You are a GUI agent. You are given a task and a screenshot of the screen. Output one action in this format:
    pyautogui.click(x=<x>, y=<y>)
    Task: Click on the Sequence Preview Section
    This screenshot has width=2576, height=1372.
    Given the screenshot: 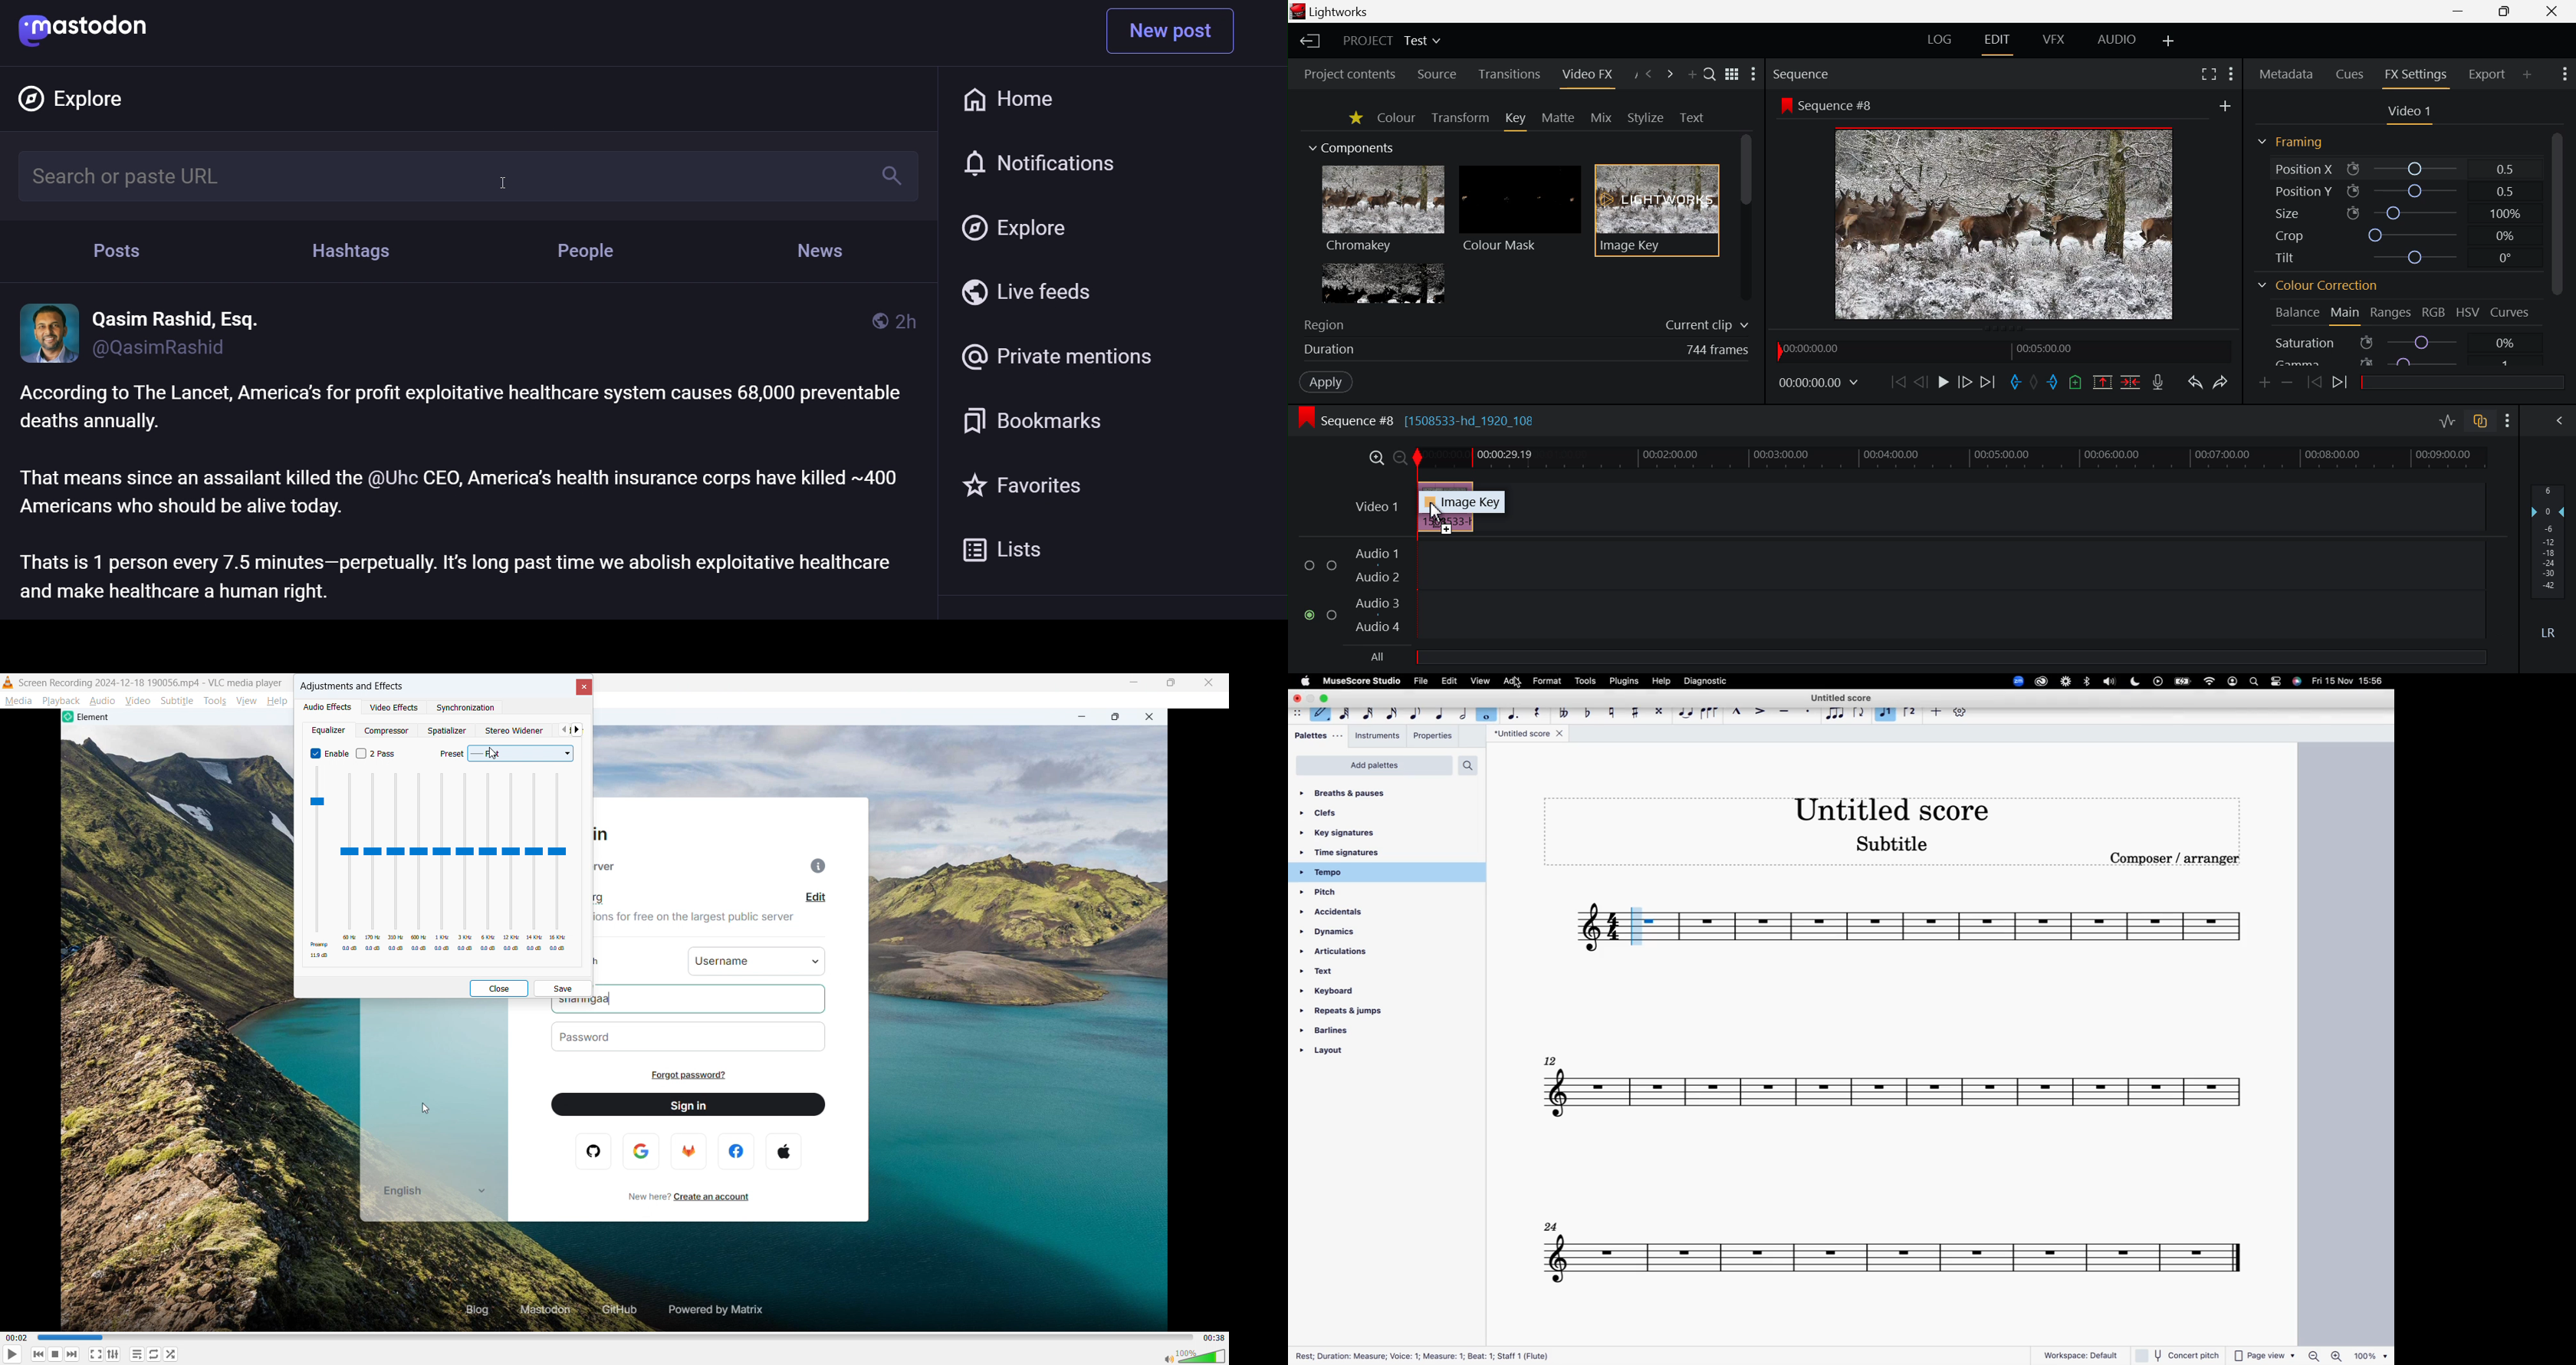 What is the action you would take?
    pyautogui.click(x=1807, y=73)
    